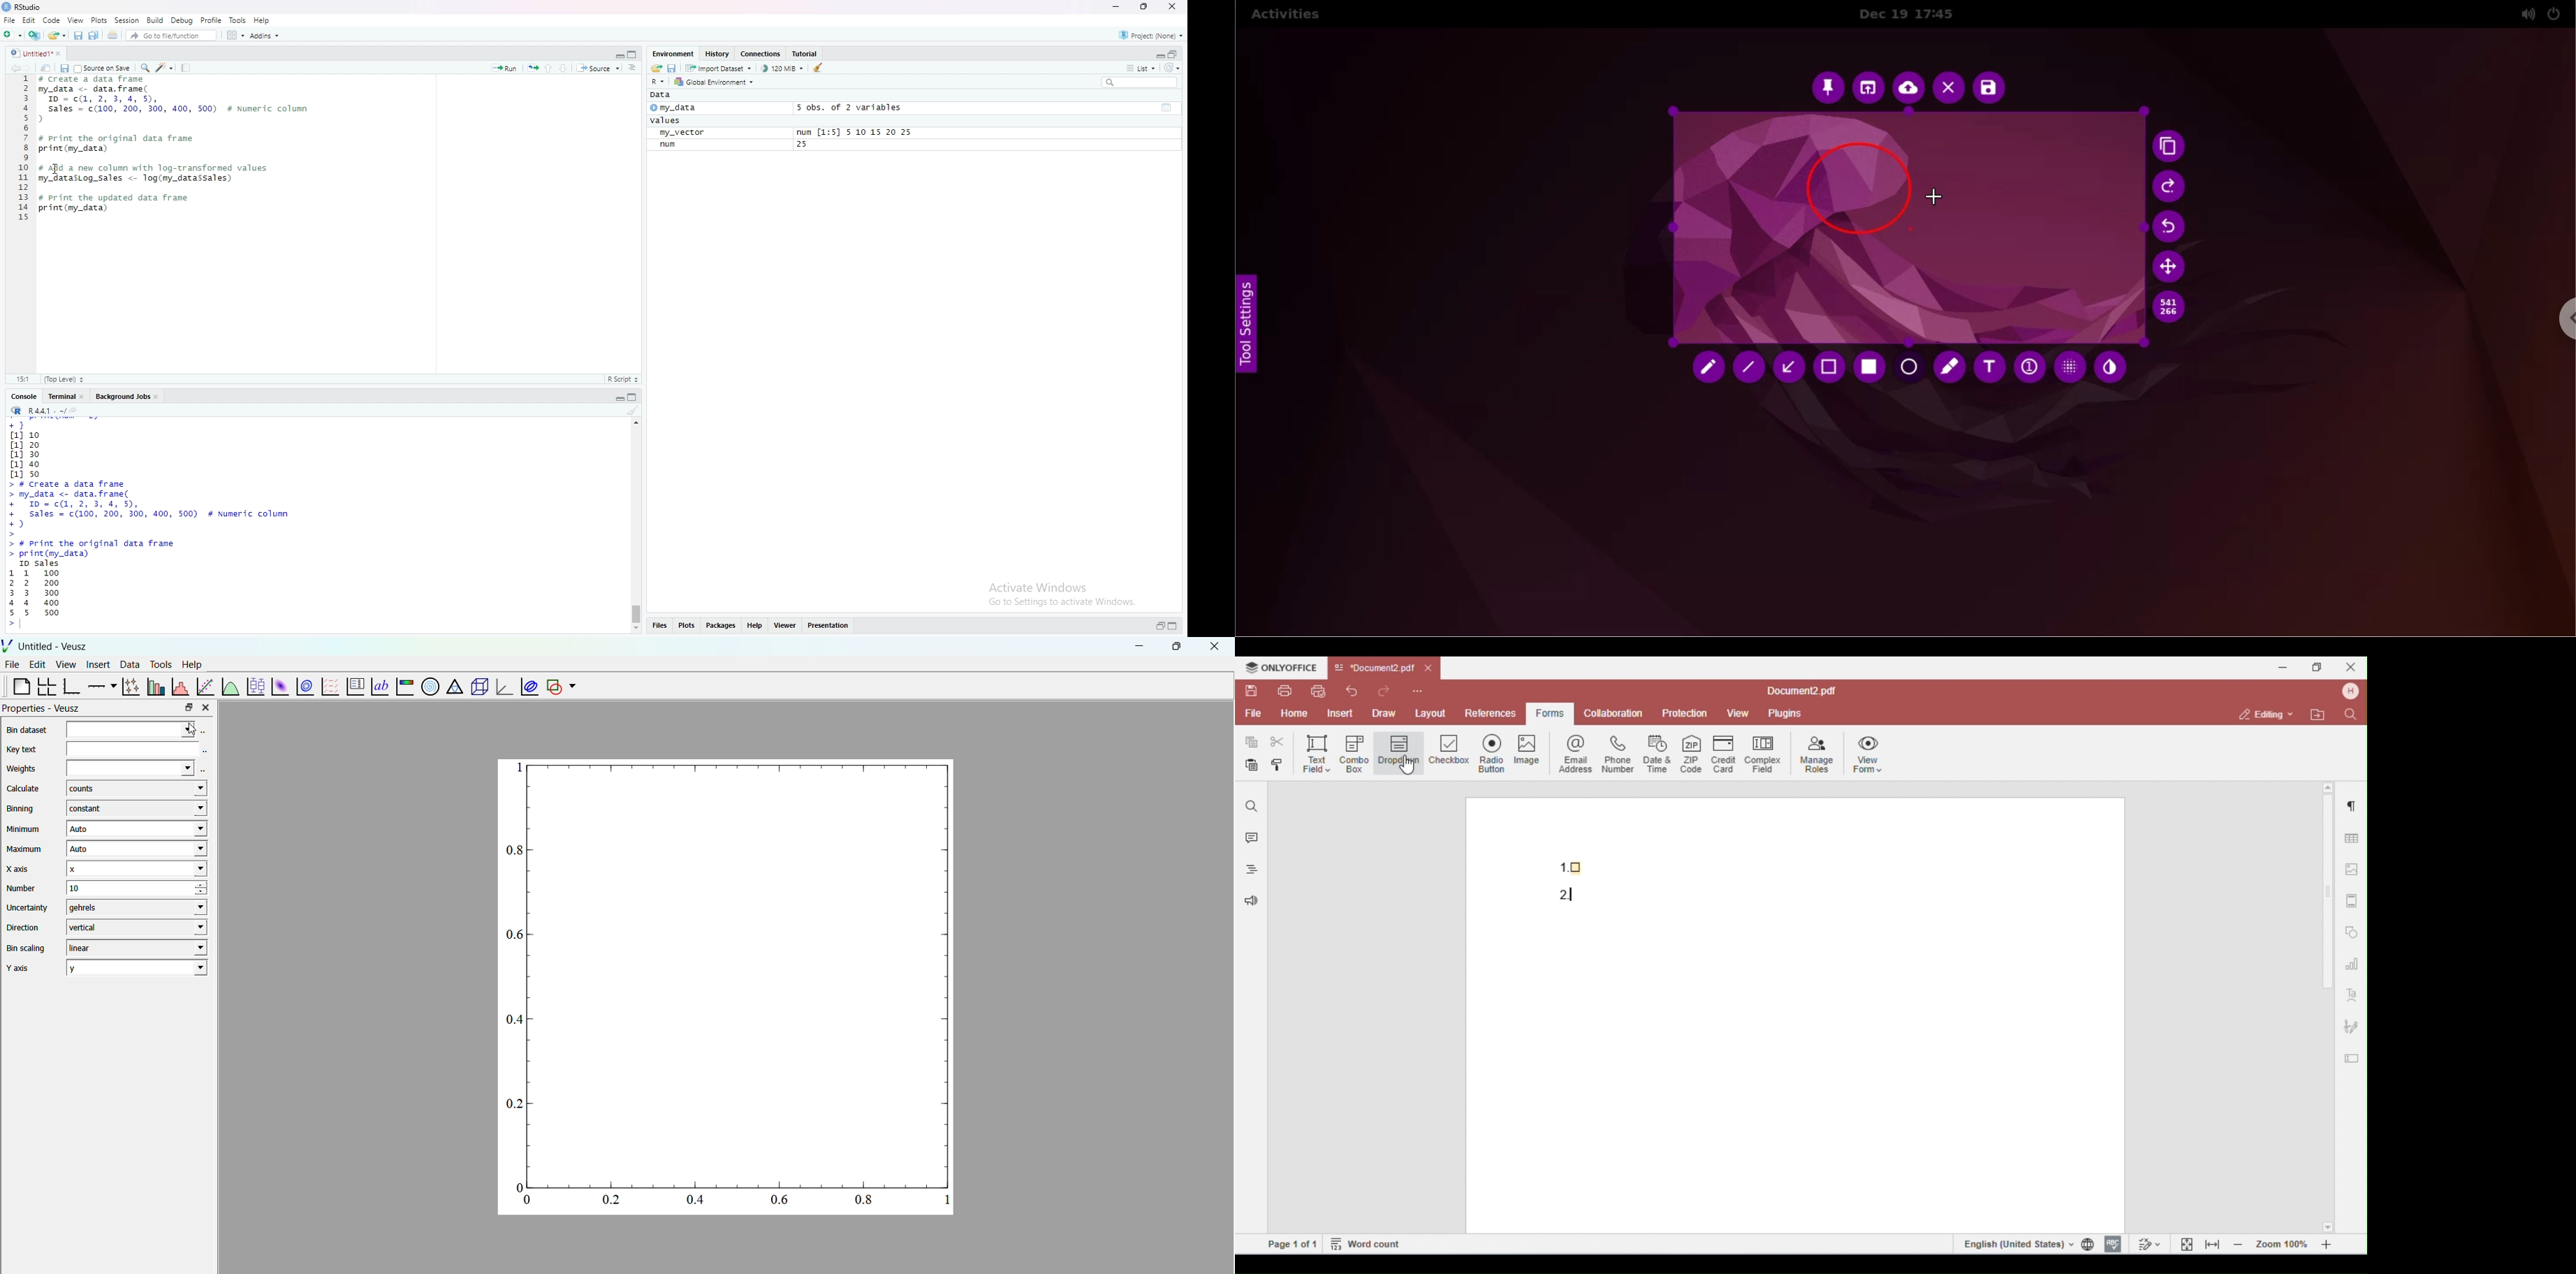 This screenshot has height=1288, width=2576. Describe the element at coordinates (696, 1202) in the screenshot. I see `0.4` at that location.